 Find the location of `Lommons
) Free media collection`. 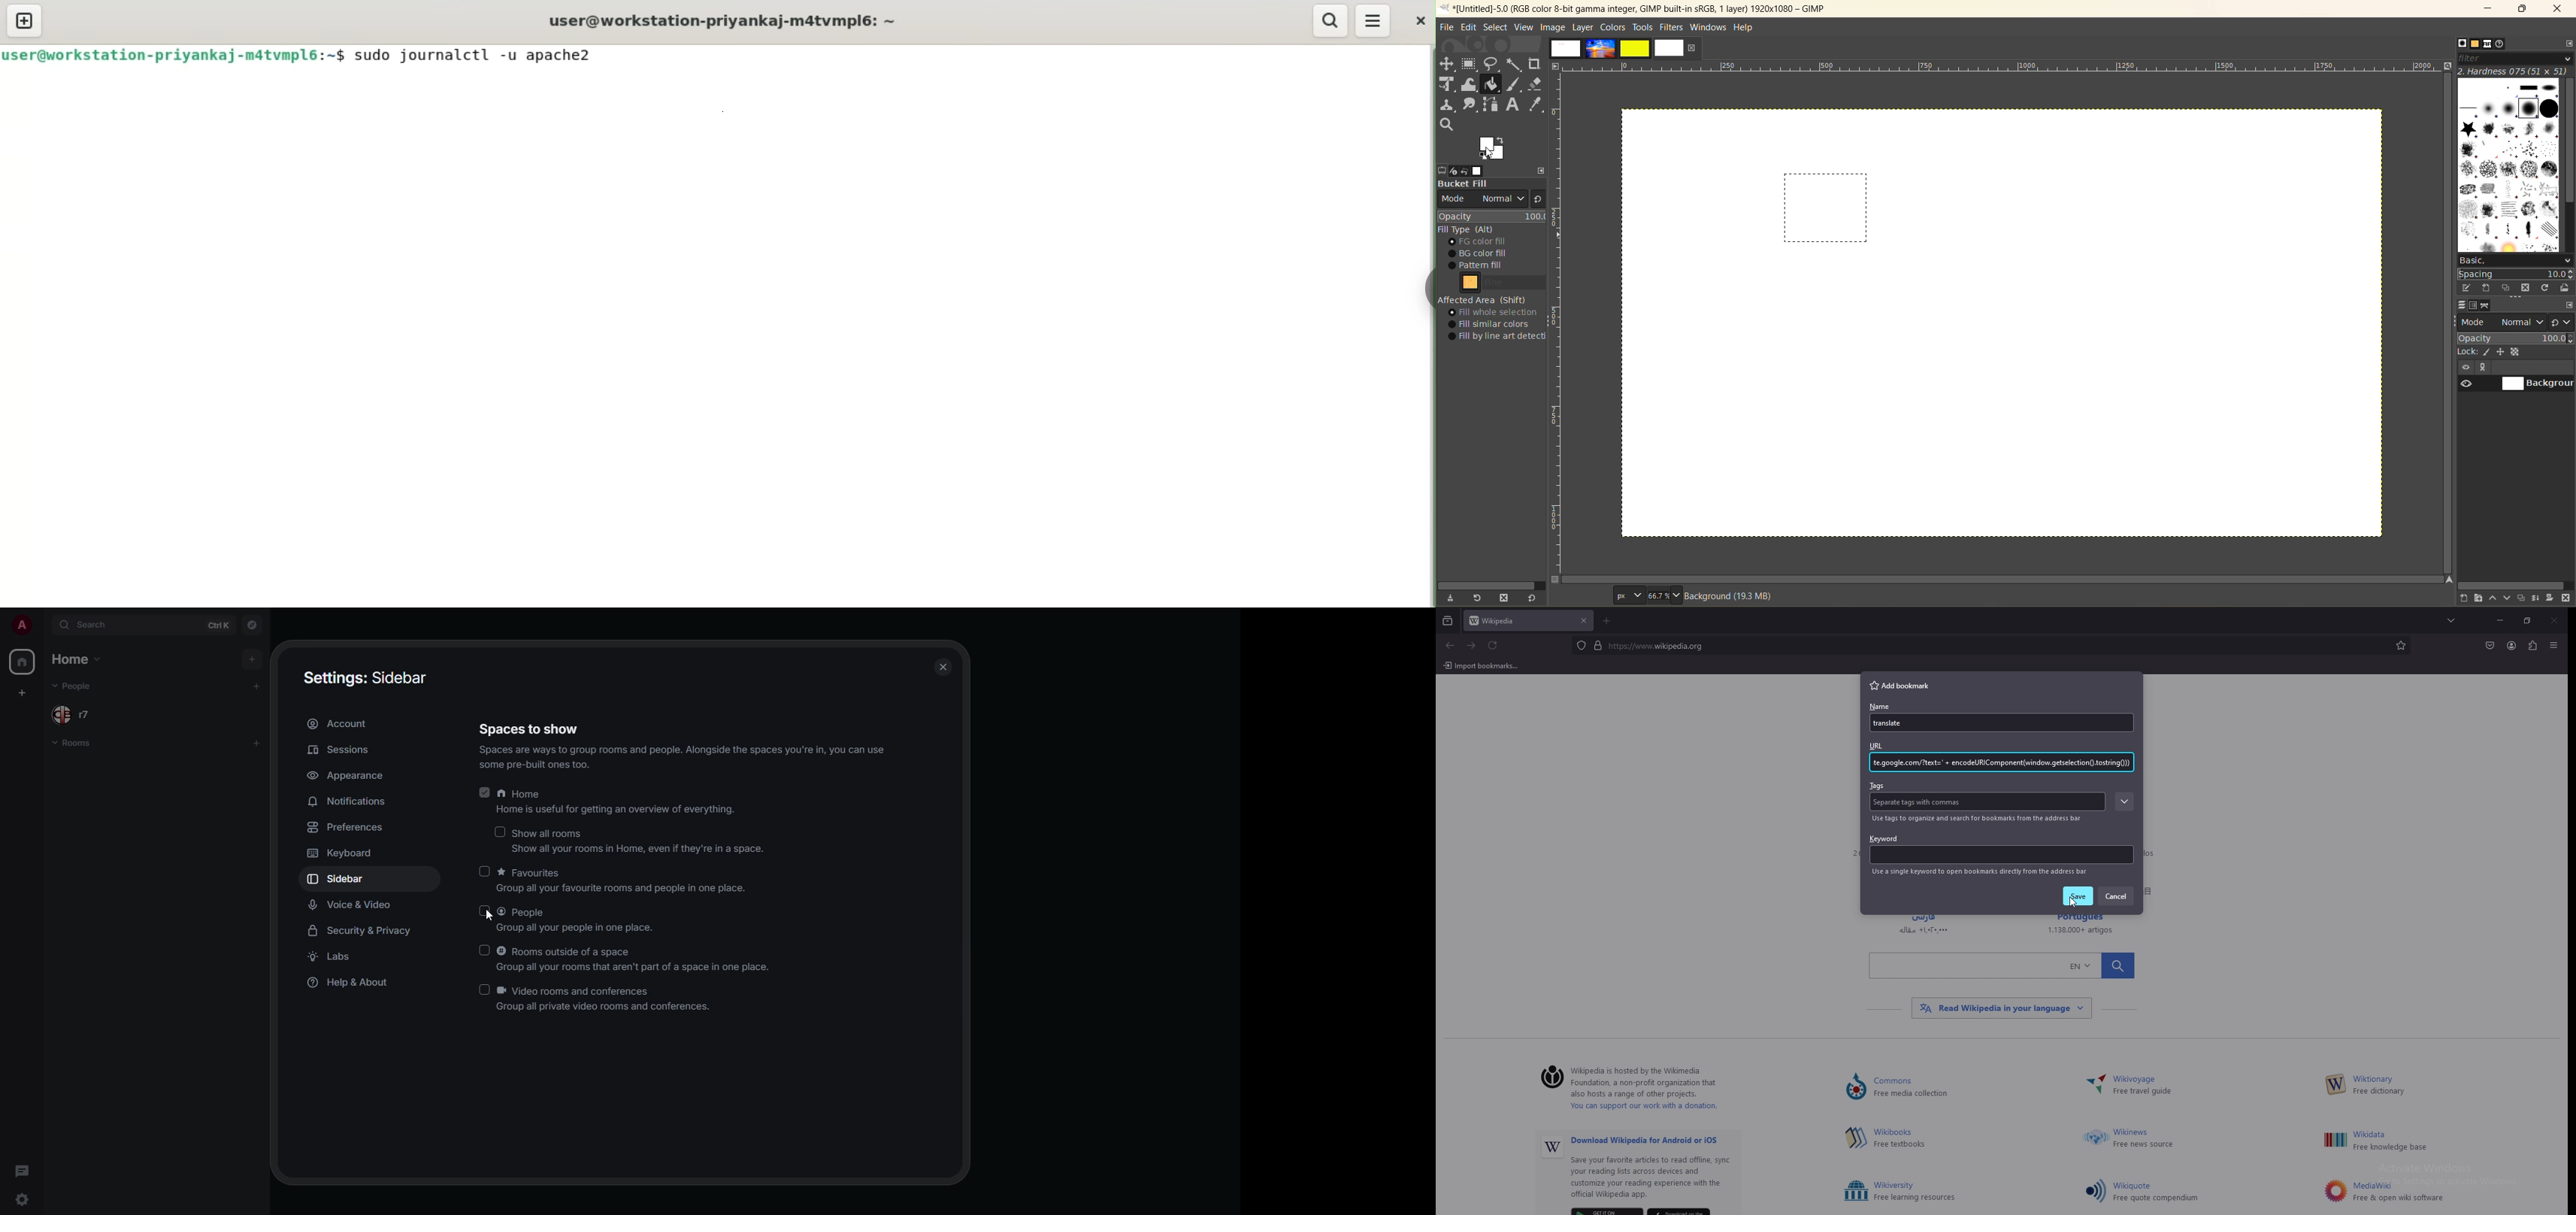

Lommons
) Free media collection is located at coordinates (1925, 1088).